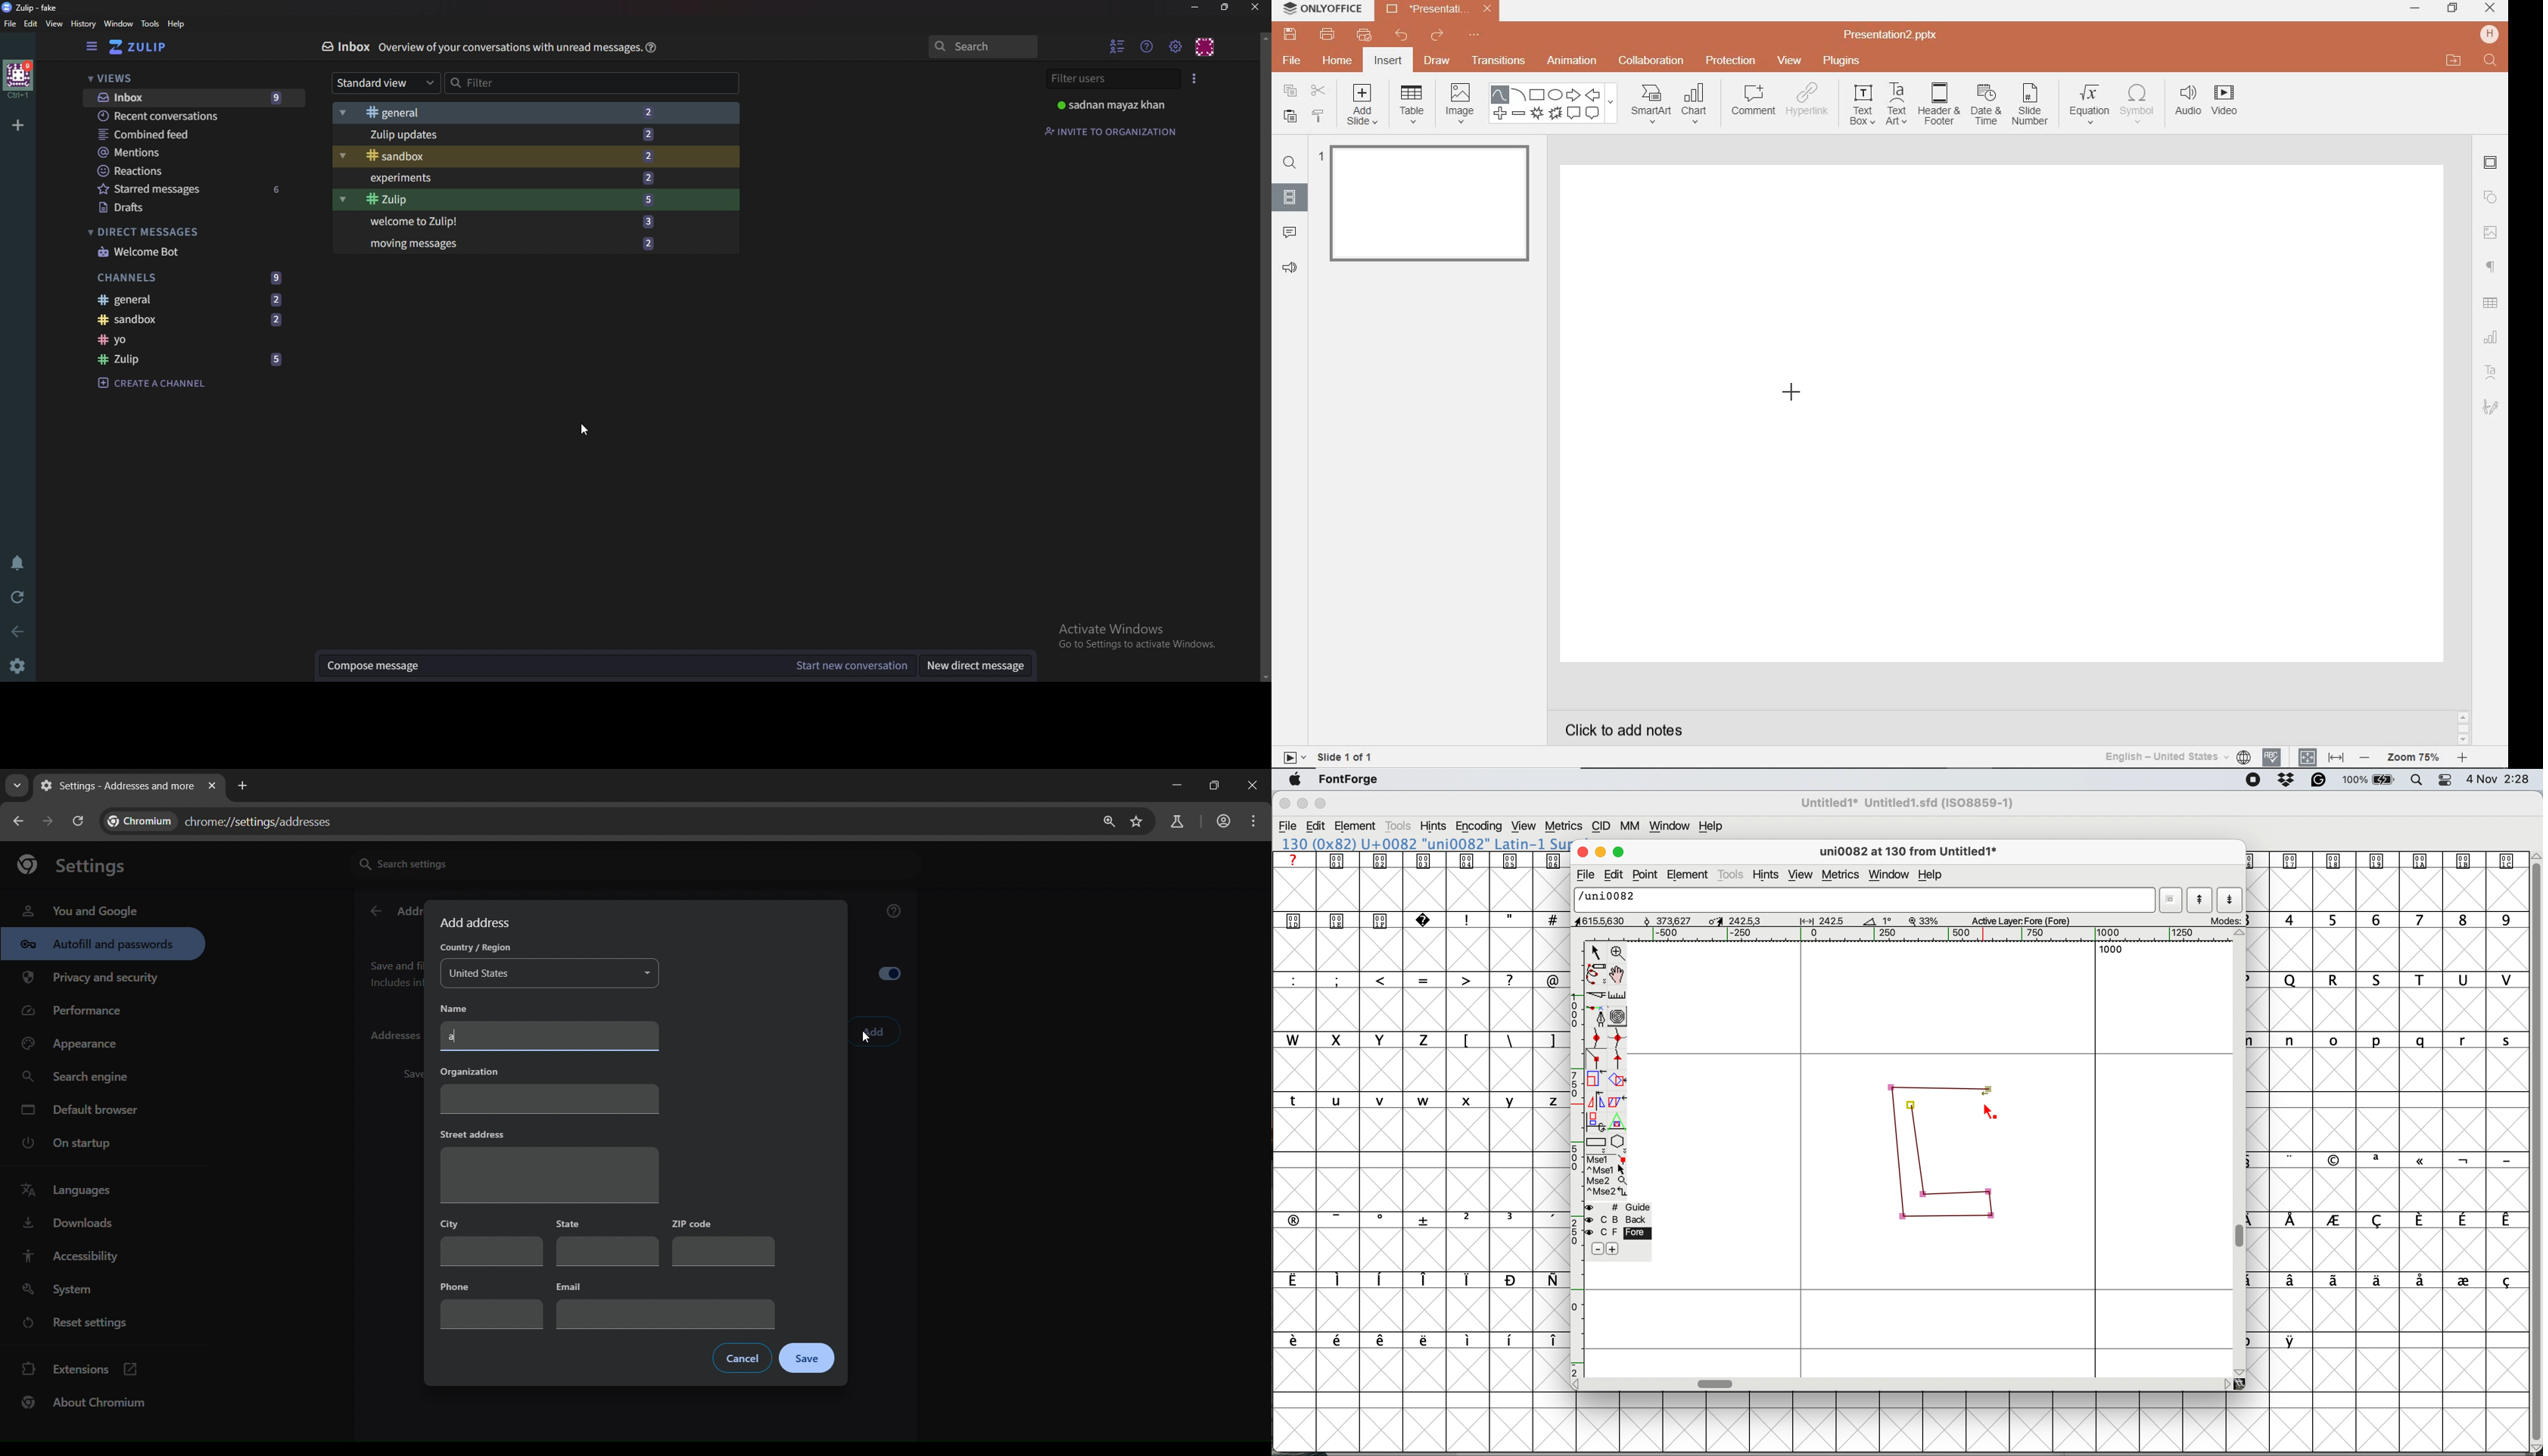 The image size is (2548, 1456). I want to click on symbols, so click(2400, 1161).